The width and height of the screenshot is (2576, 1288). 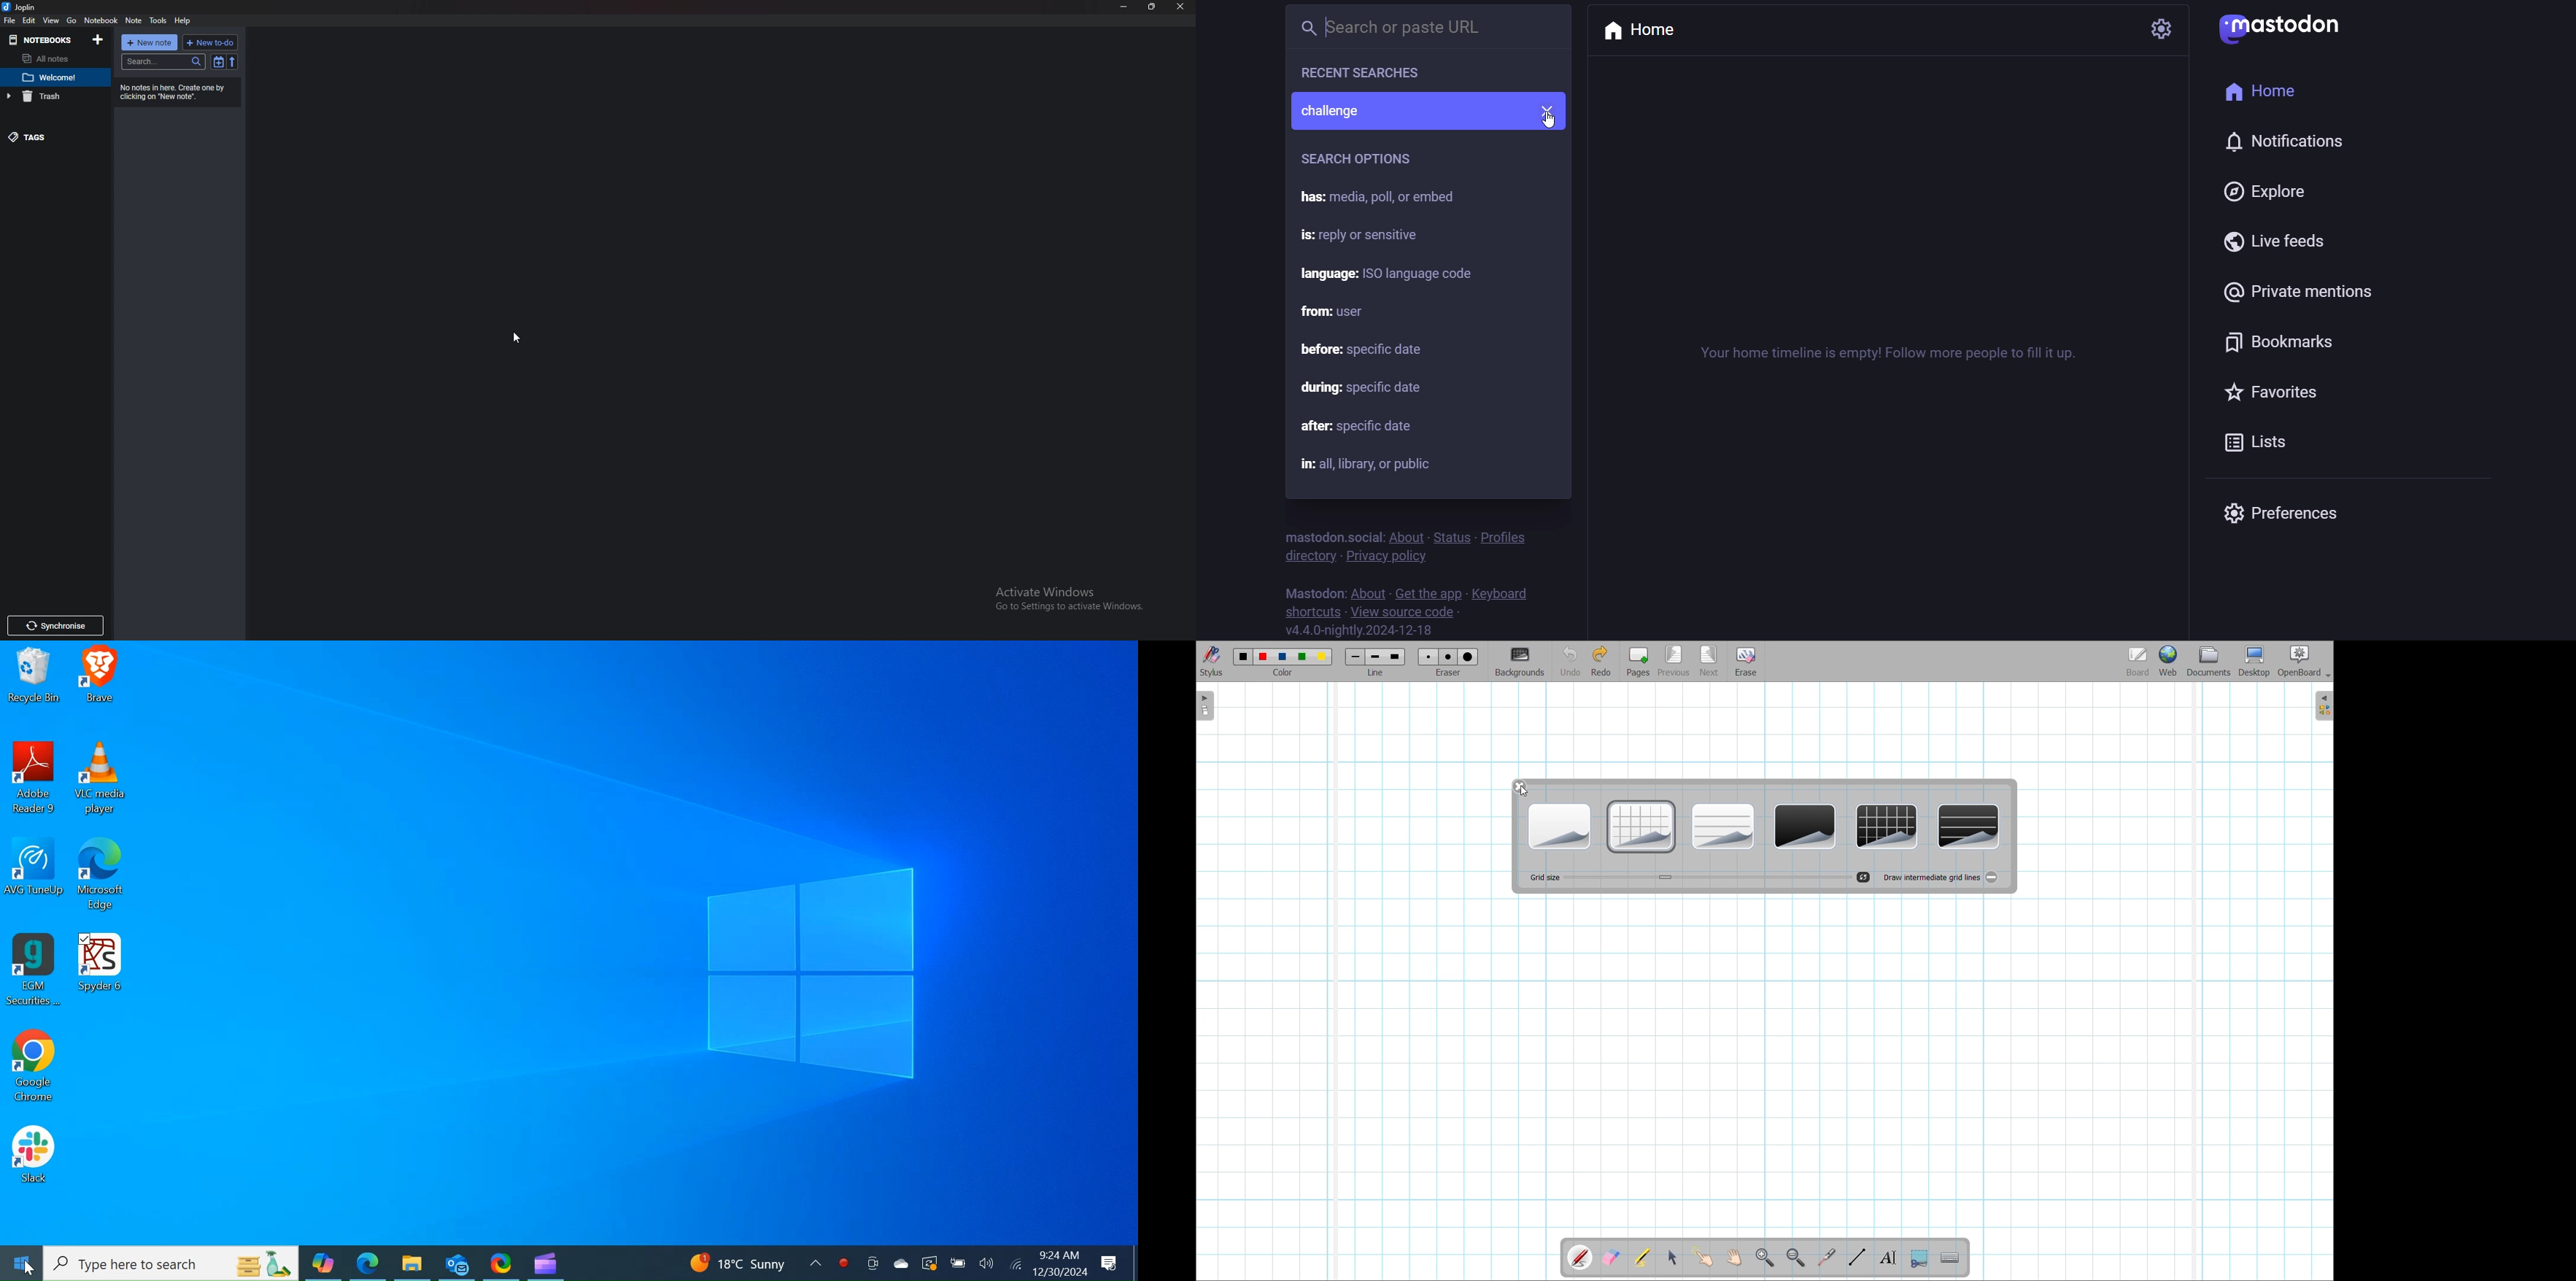 I want to click on private mention, so click(x=2303, y=291).